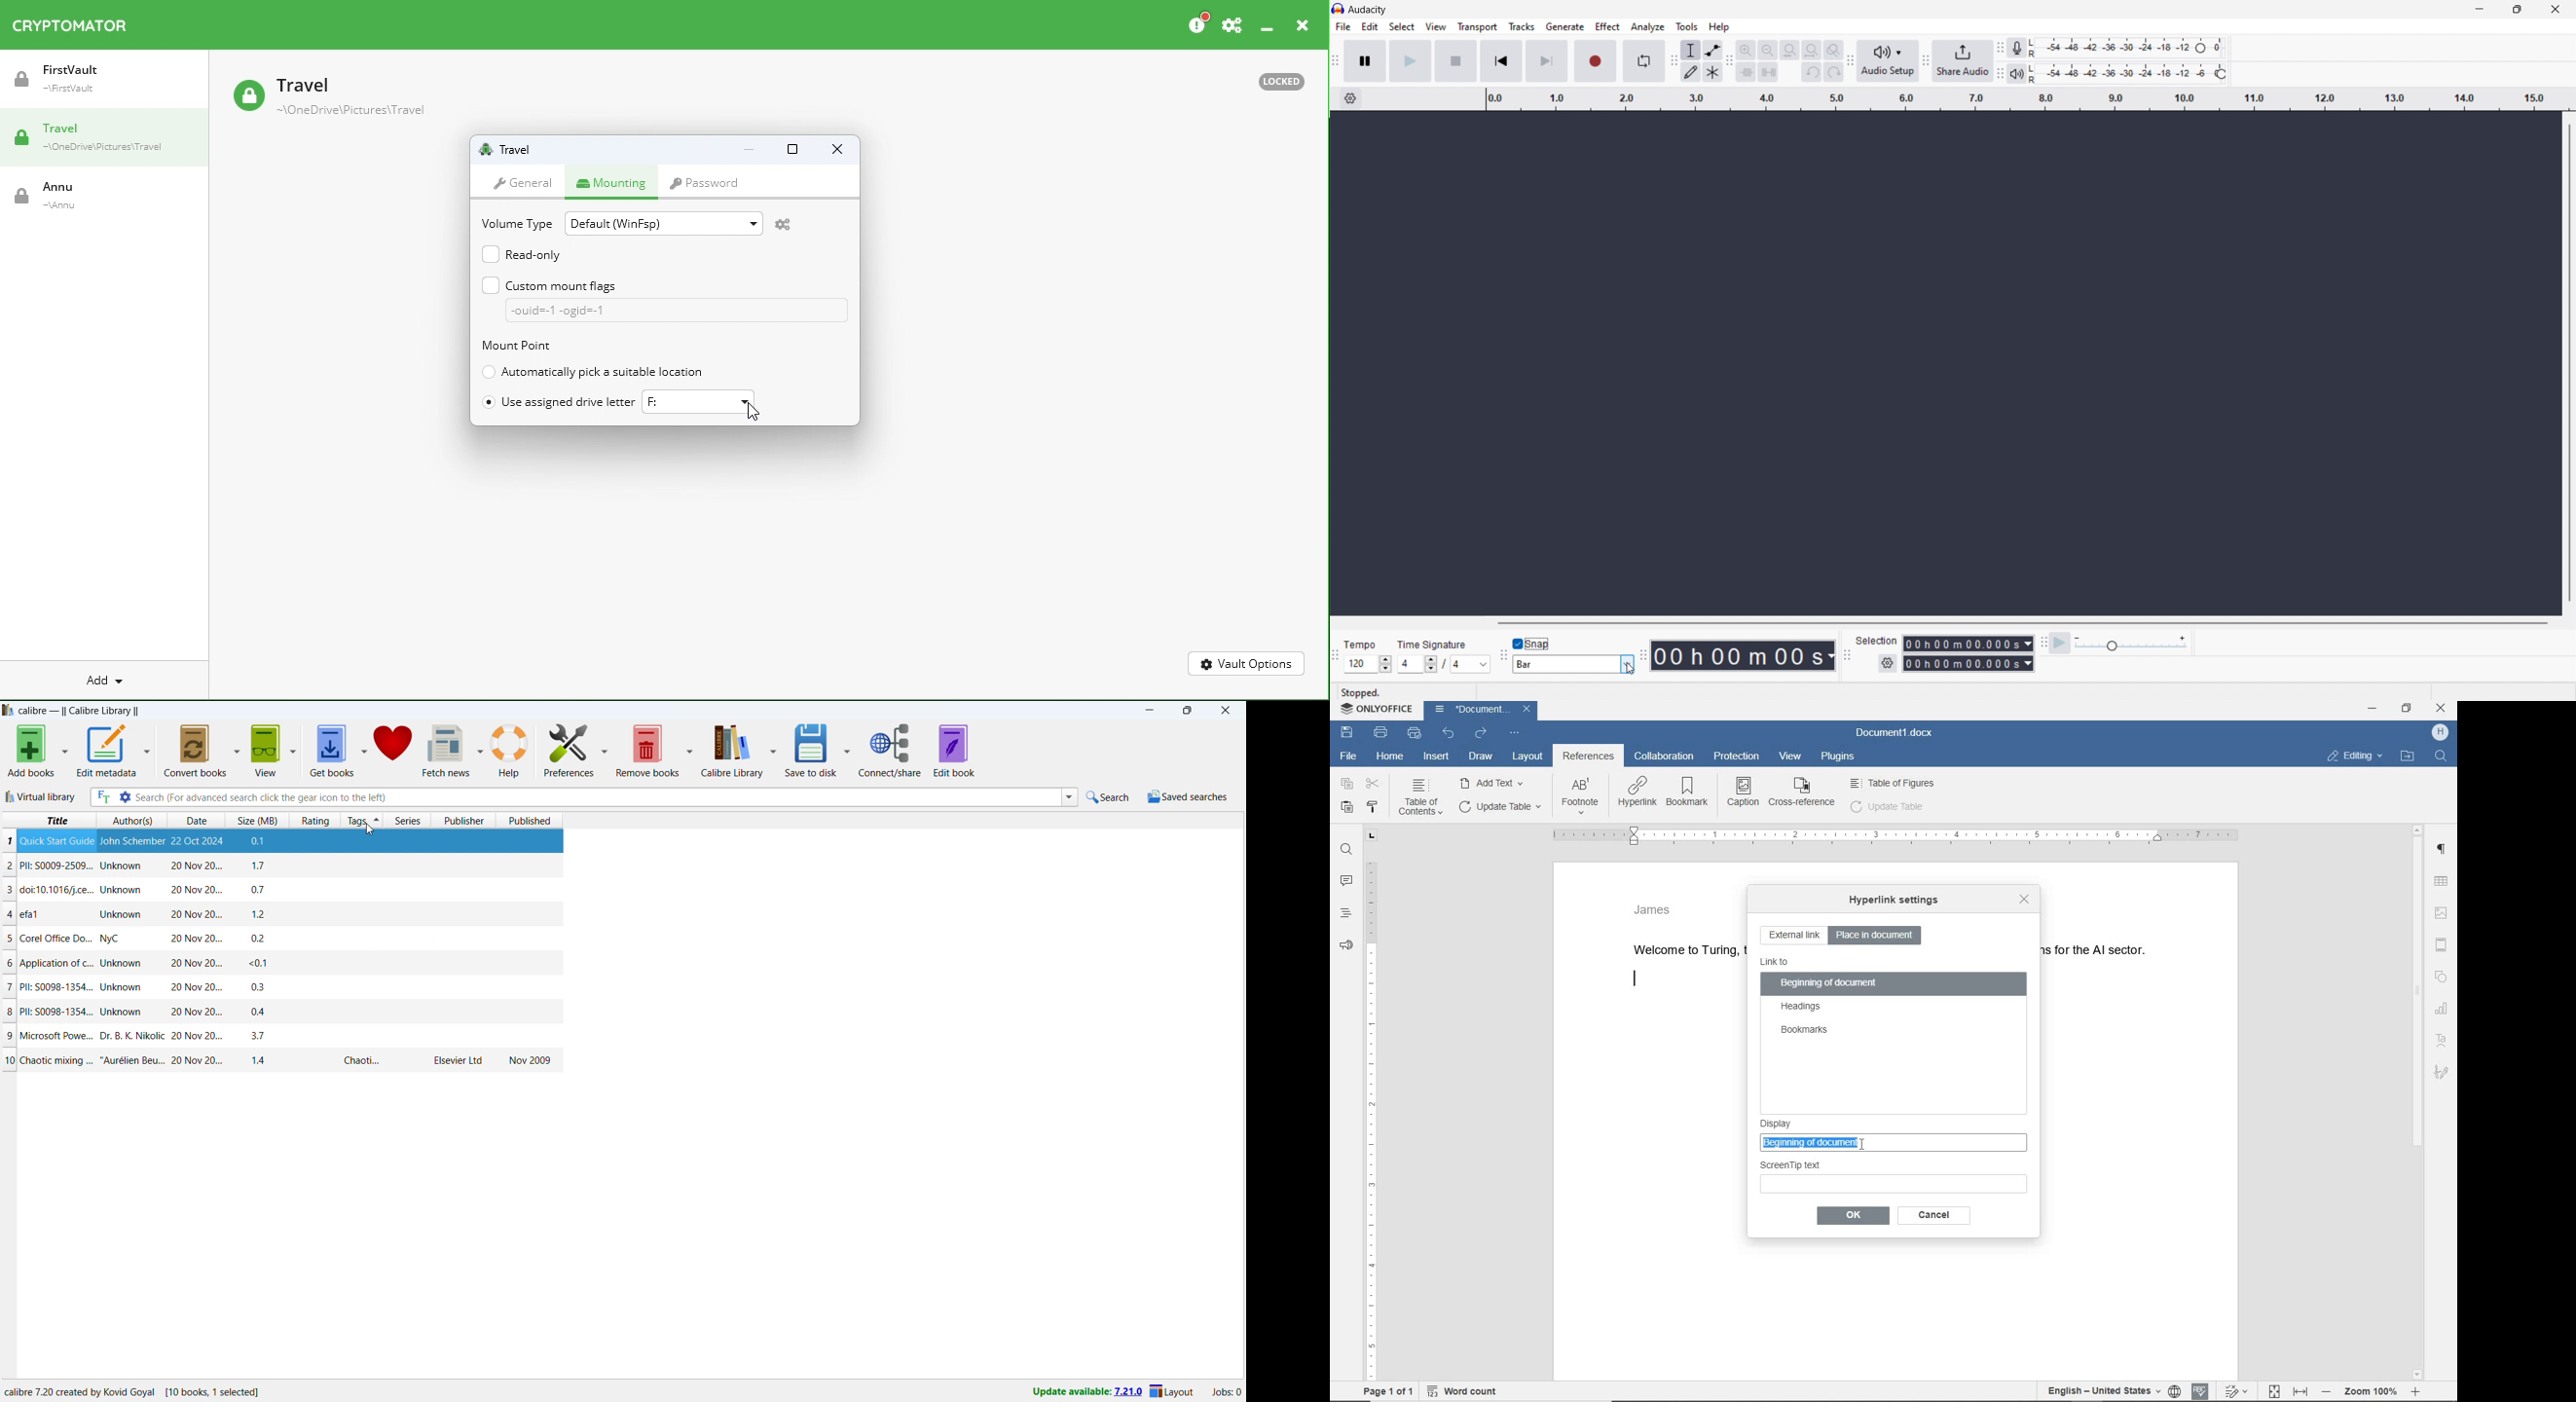  What do you see at coordinates (2130, 644) in the screenshot?
I see `playback meter` at bounding box center [2130, 644].